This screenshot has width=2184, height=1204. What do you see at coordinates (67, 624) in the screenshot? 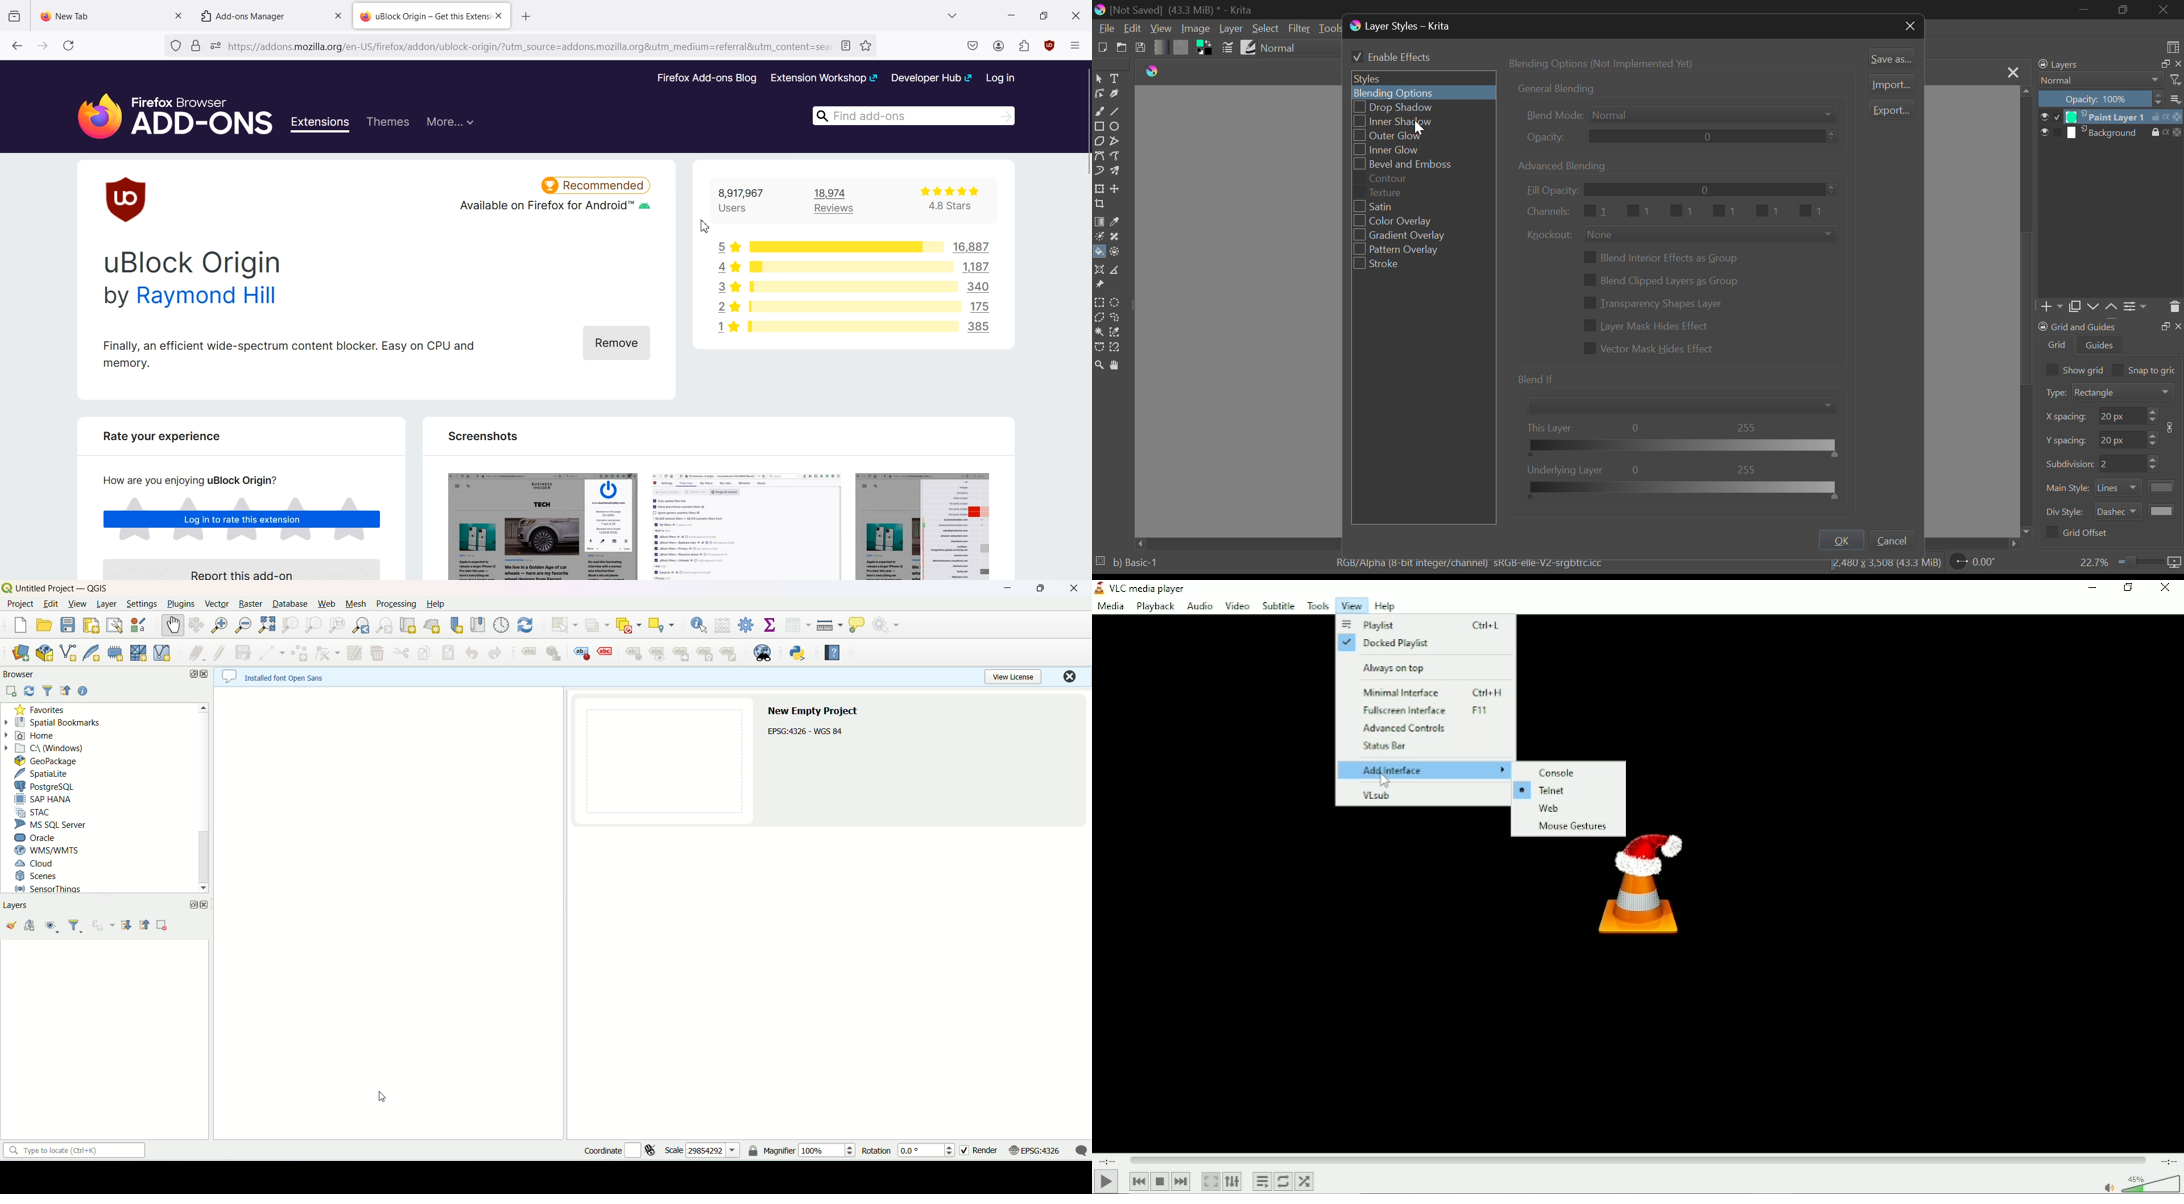
I see `save project` at bounding box center [67, 624].